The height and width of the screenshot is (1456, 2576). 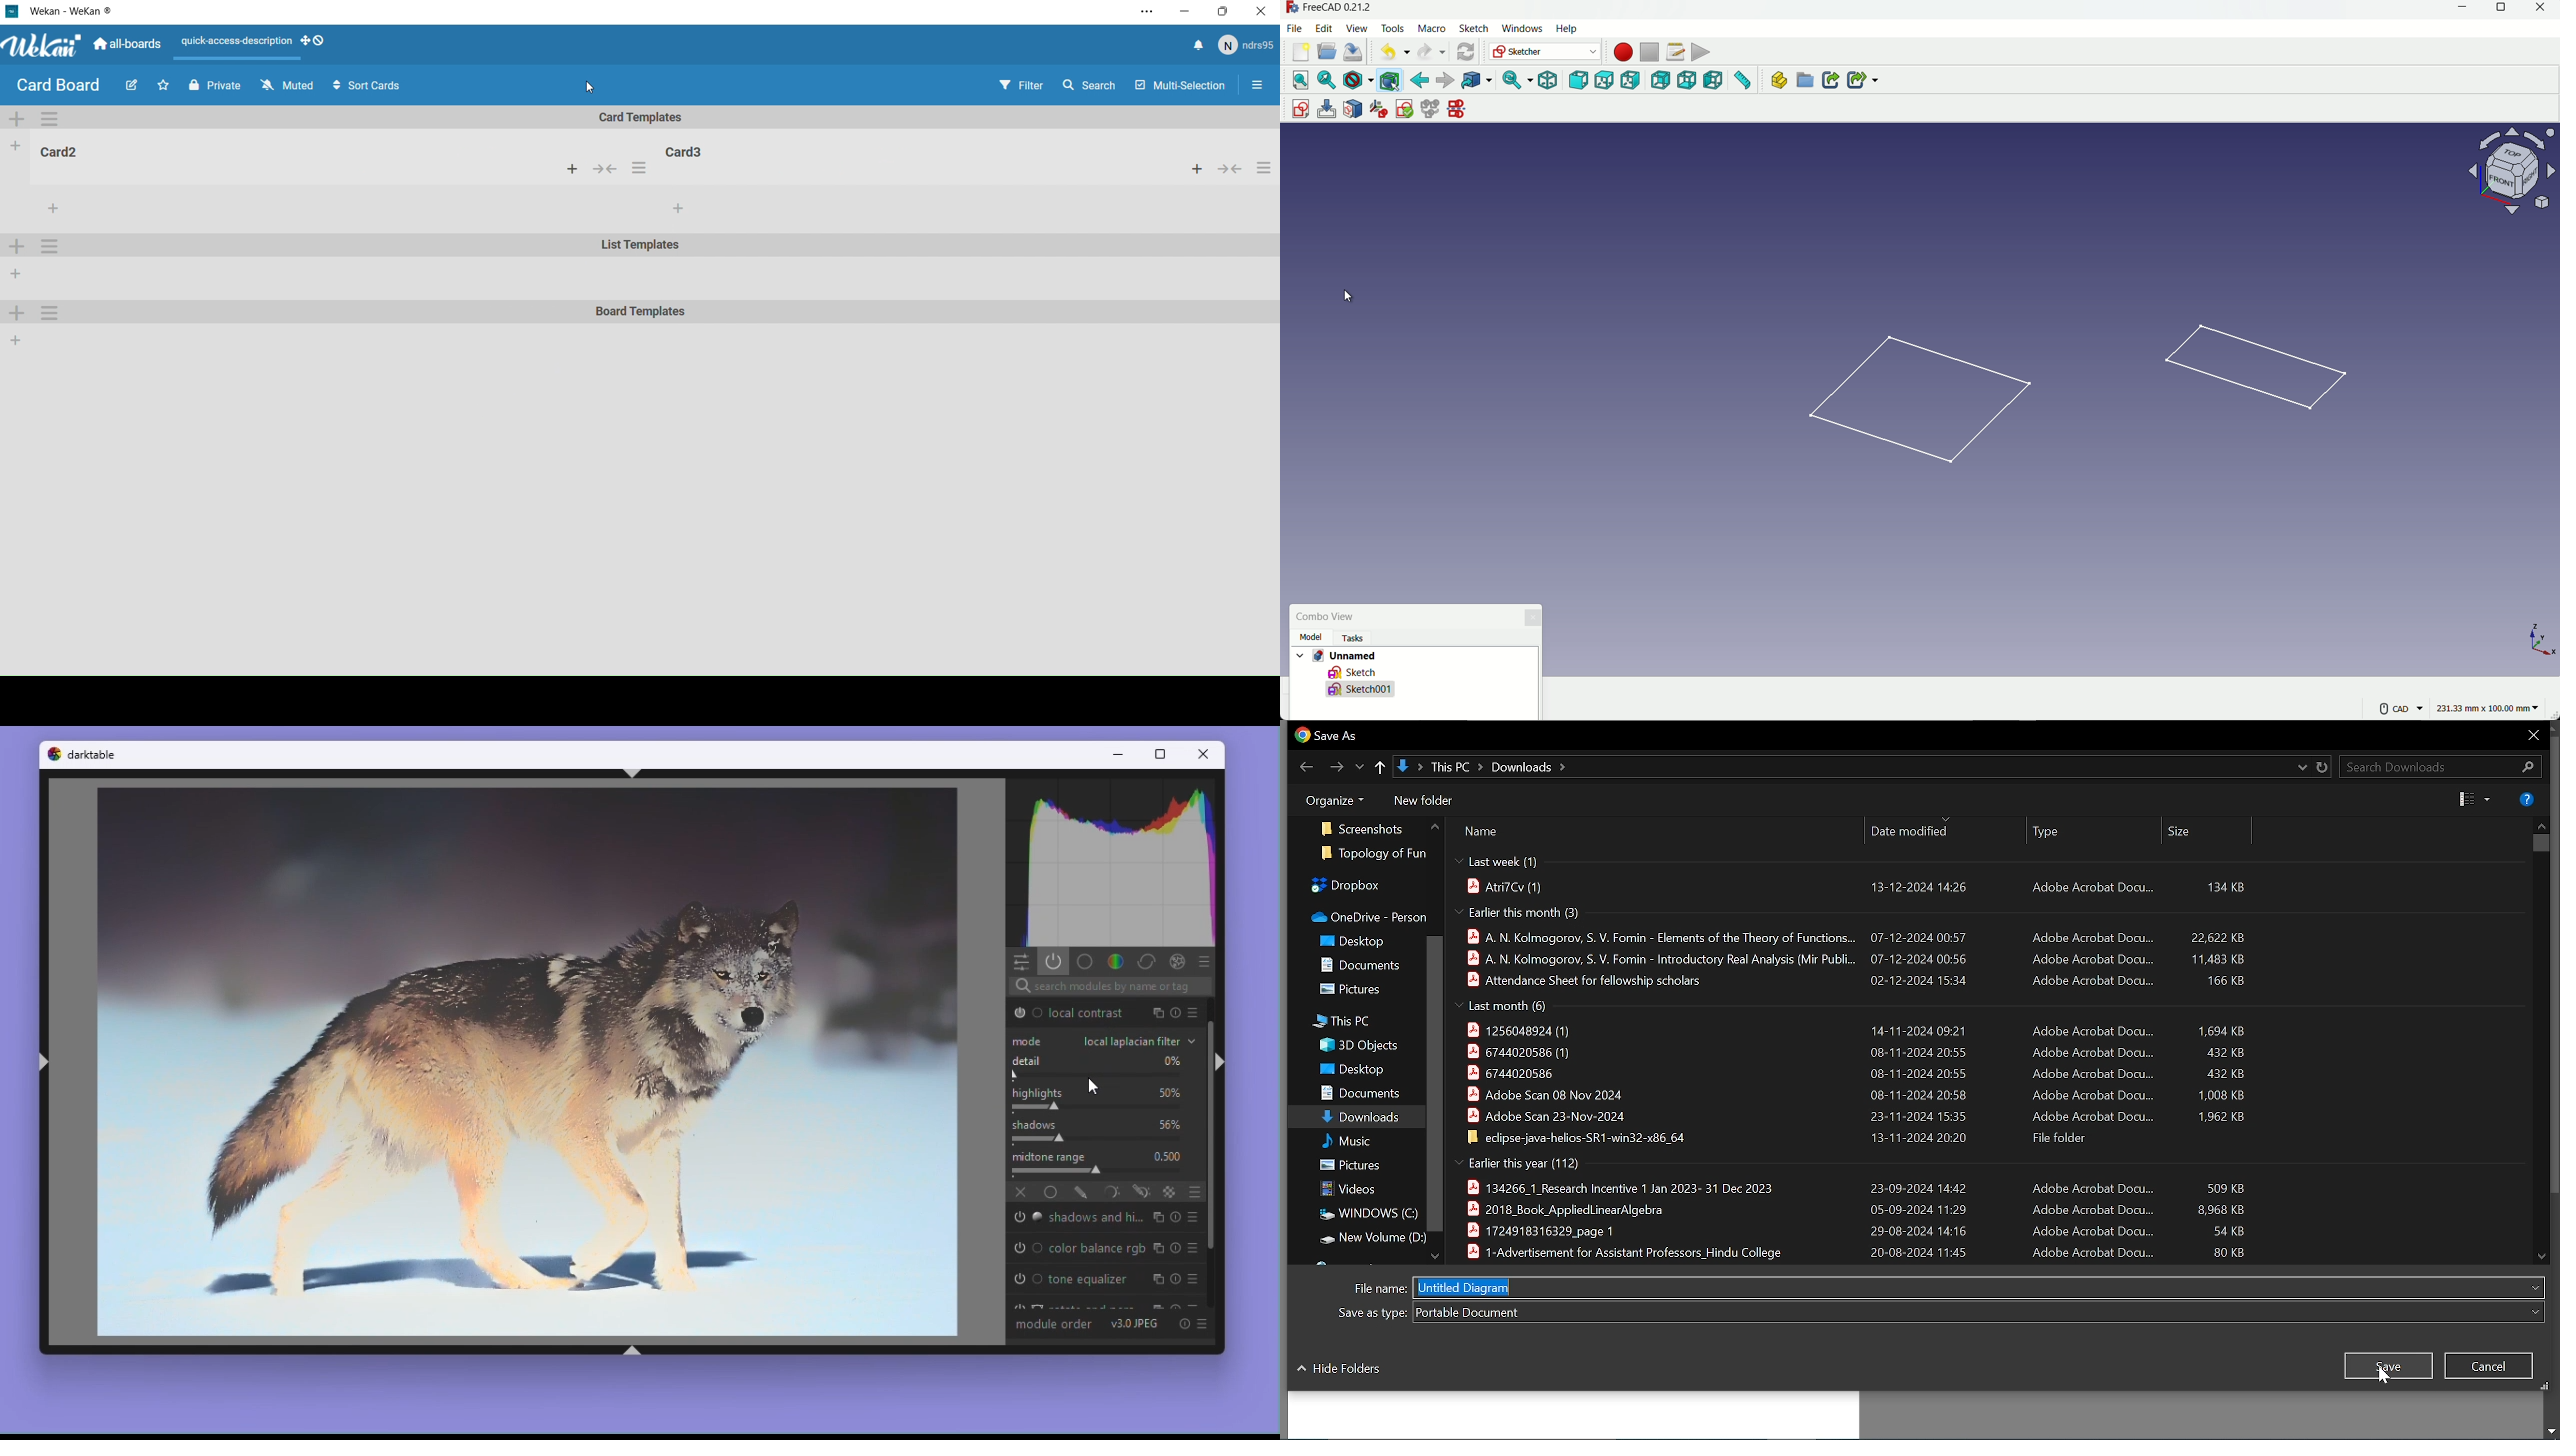 What do you see at coordinates (1054, 962) in the screenshot?
I see `Show active modules only` at bounding box center [1054, 962].